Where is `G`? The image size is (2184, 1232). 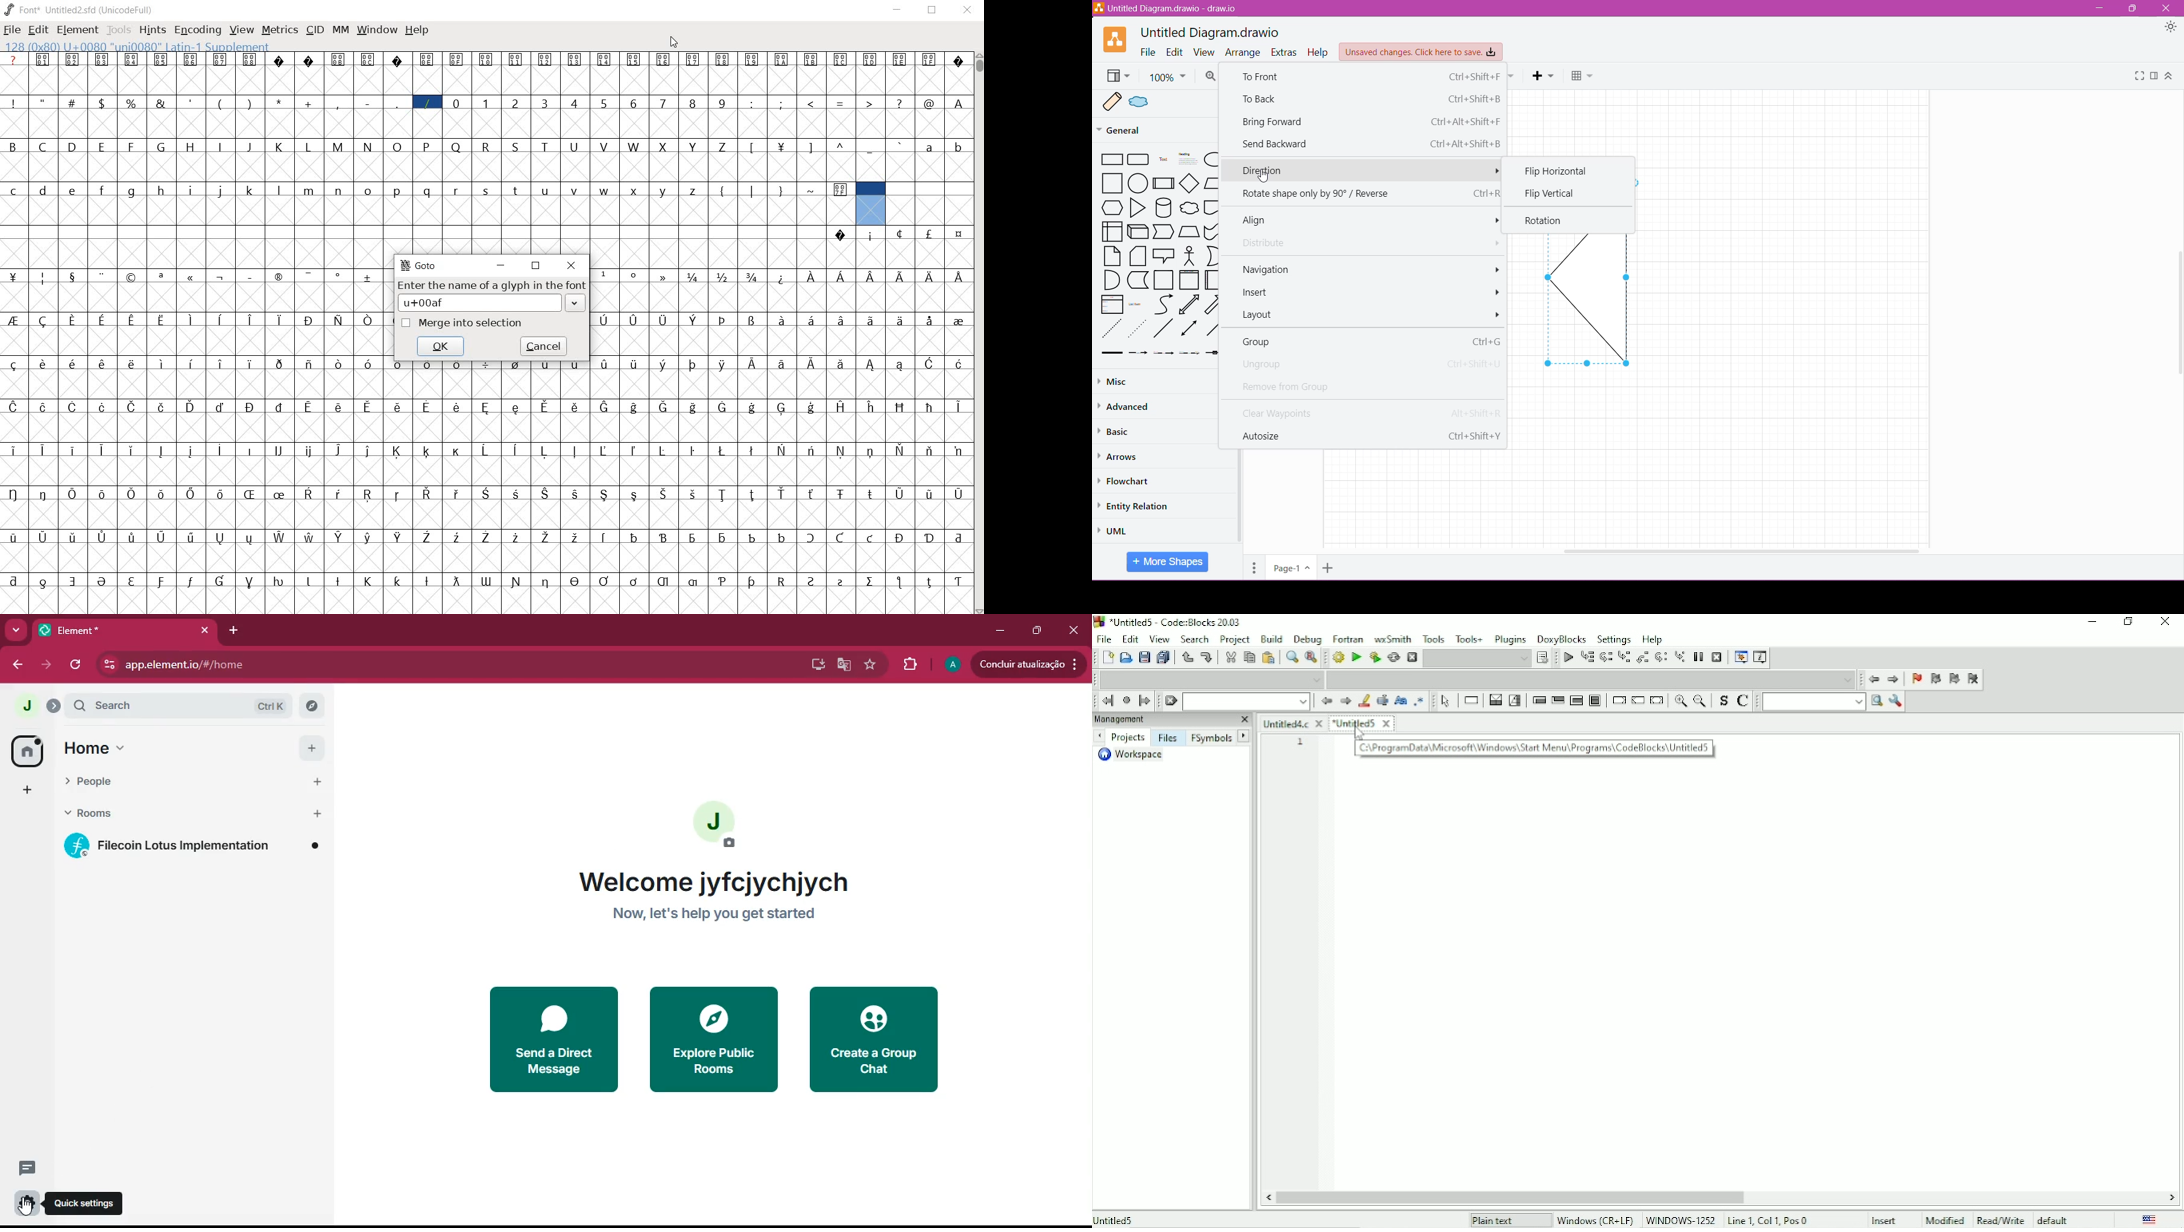
G is located at coordinates (163, 147).